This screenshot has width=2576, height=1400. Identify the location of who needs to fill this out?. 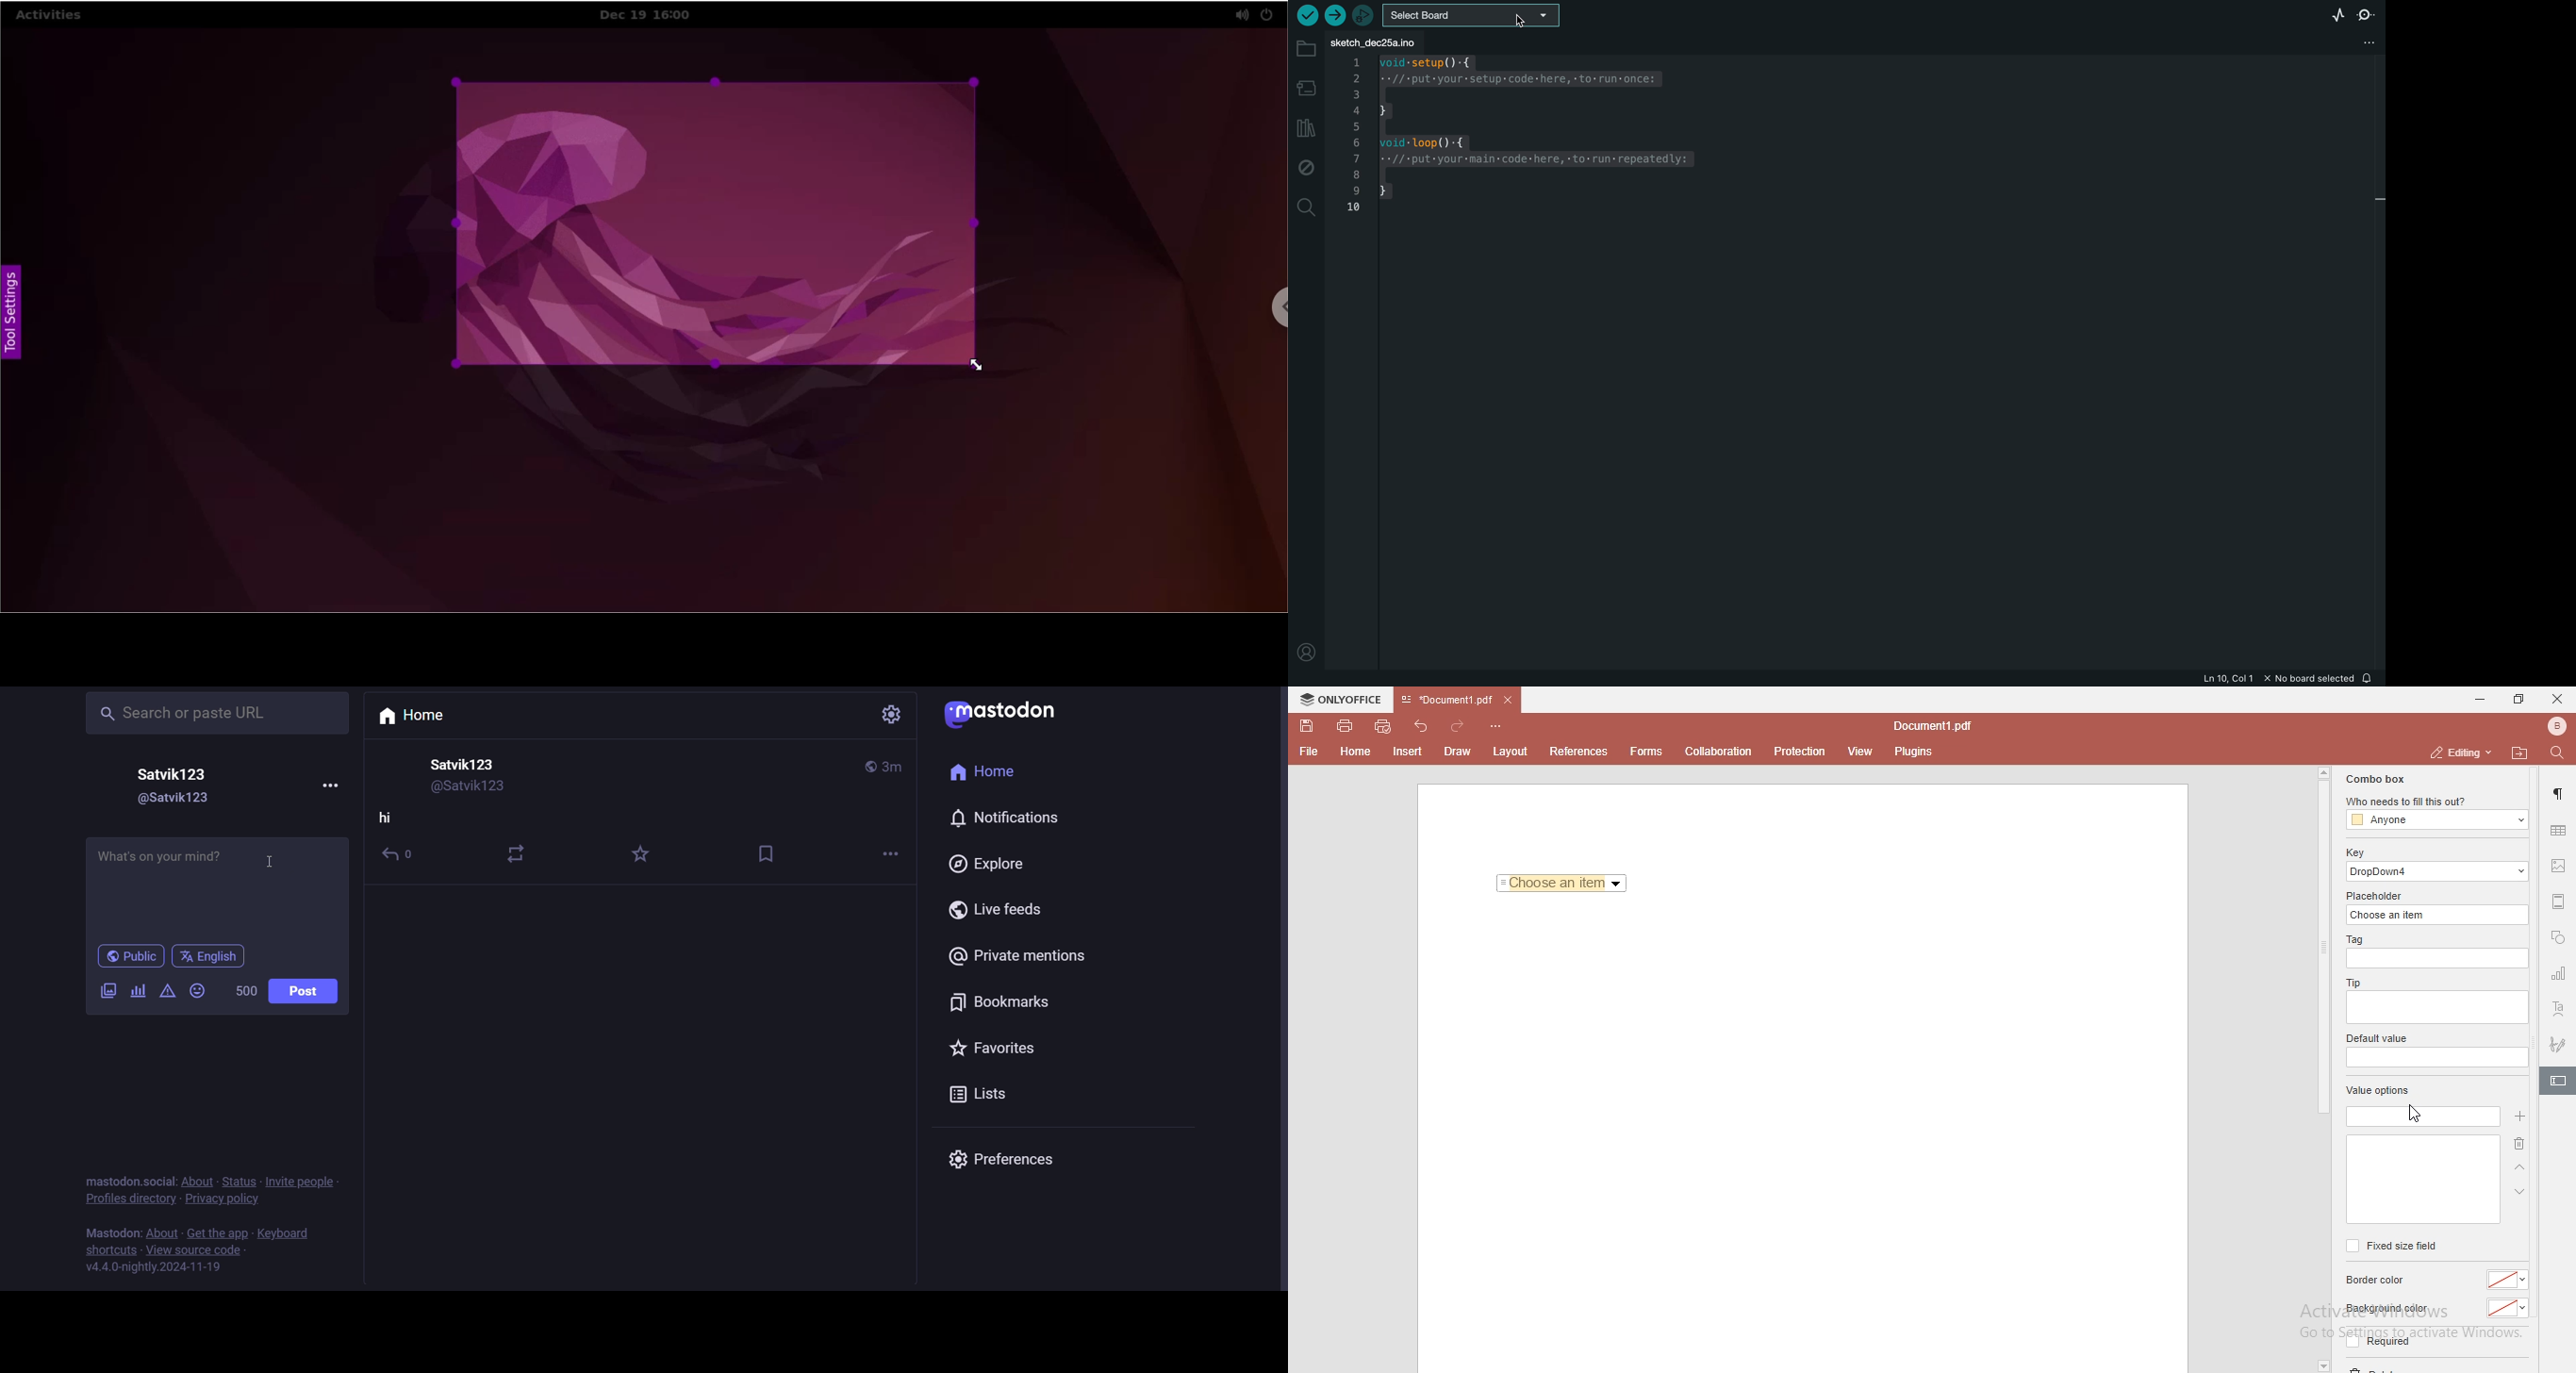
(2435, 802).